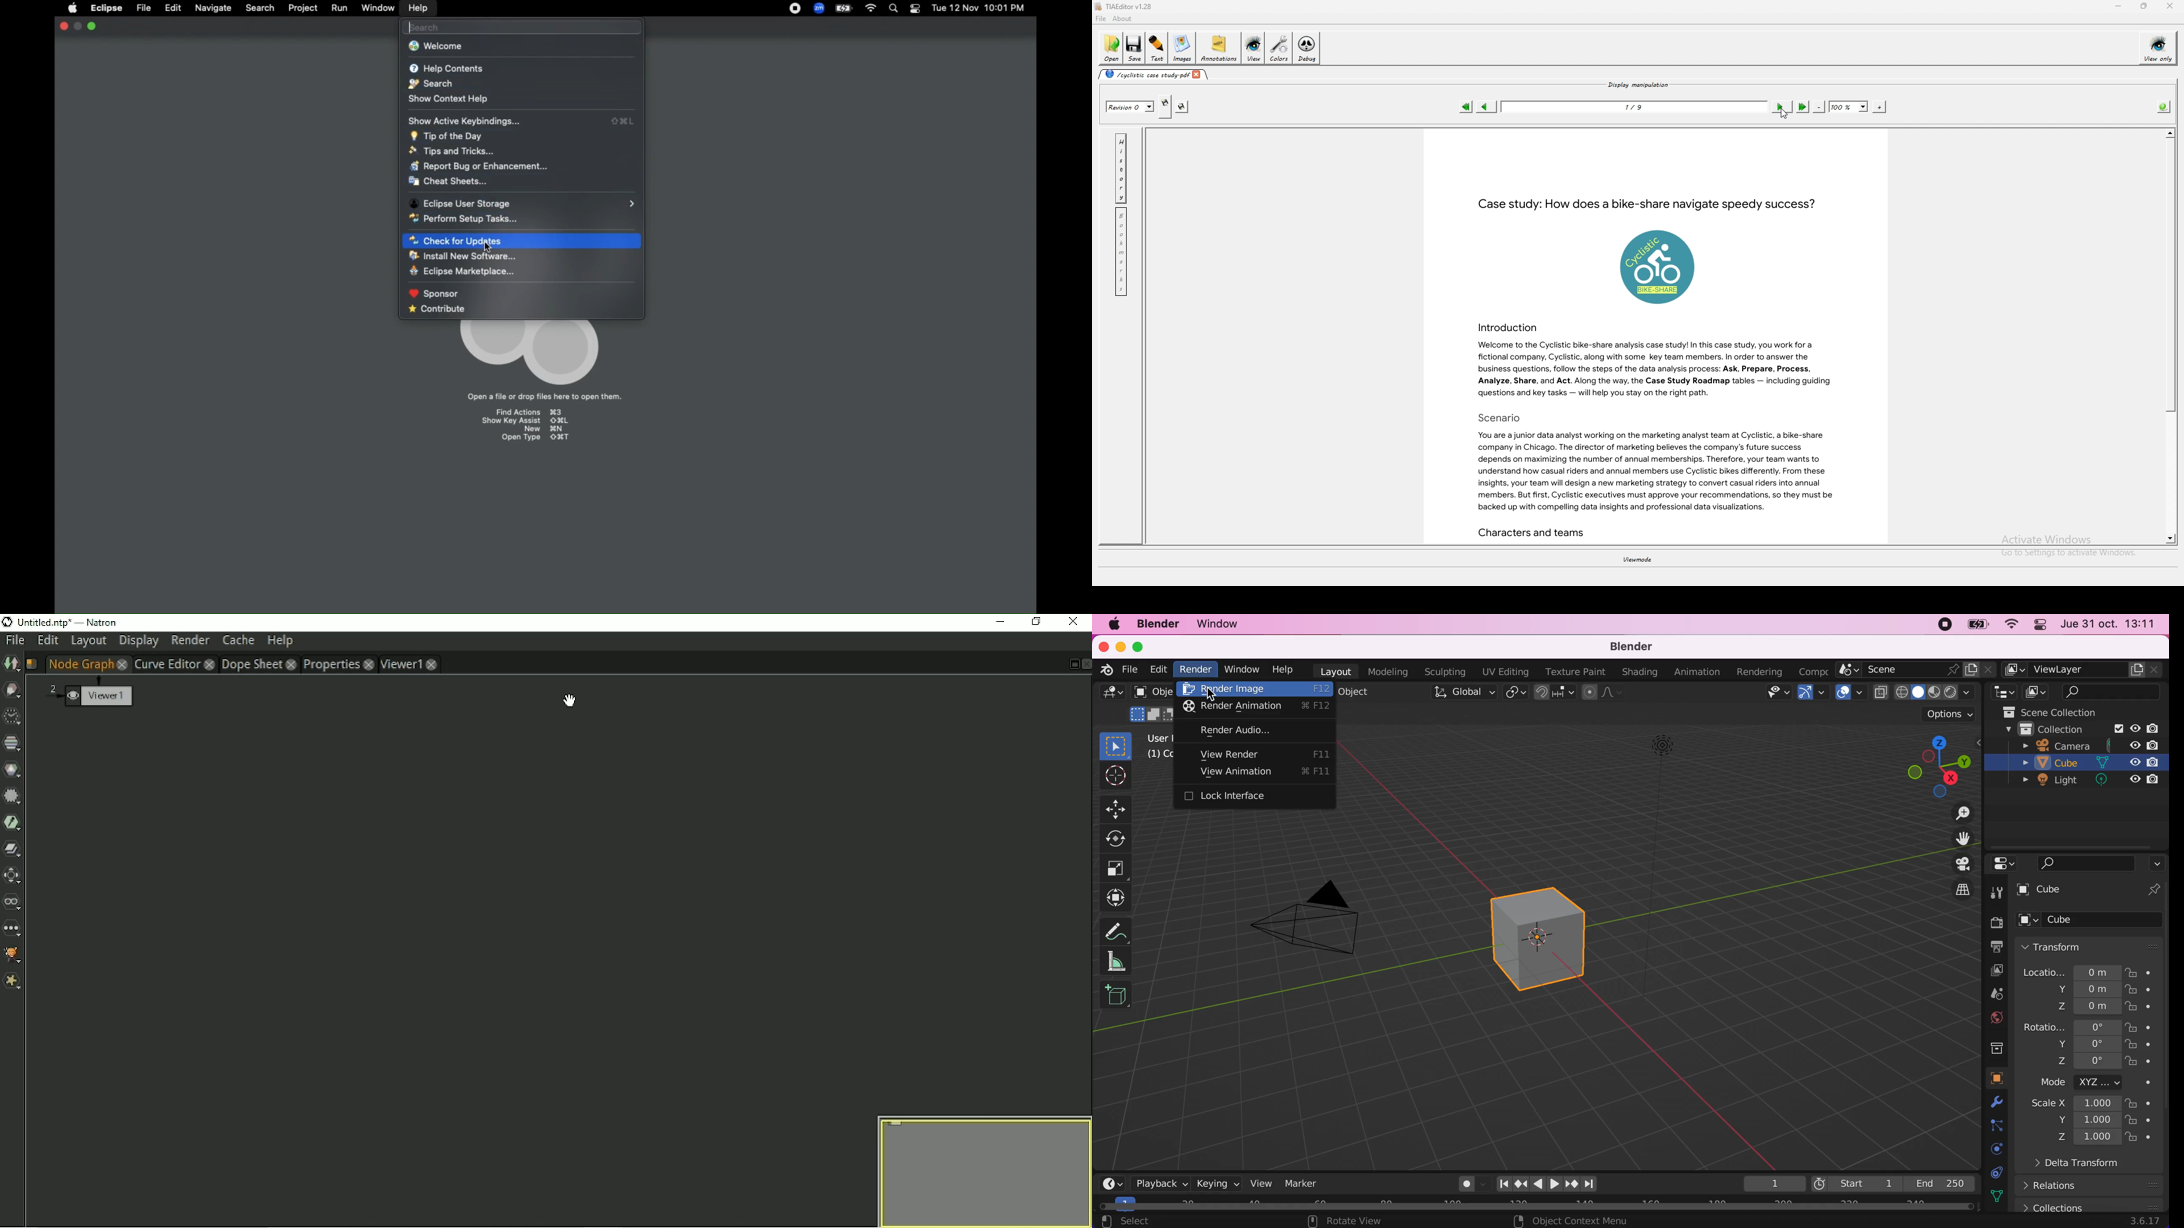  Describe the element at coordinates (78, 26) in the screenshot. I see `minimize ` at that location.